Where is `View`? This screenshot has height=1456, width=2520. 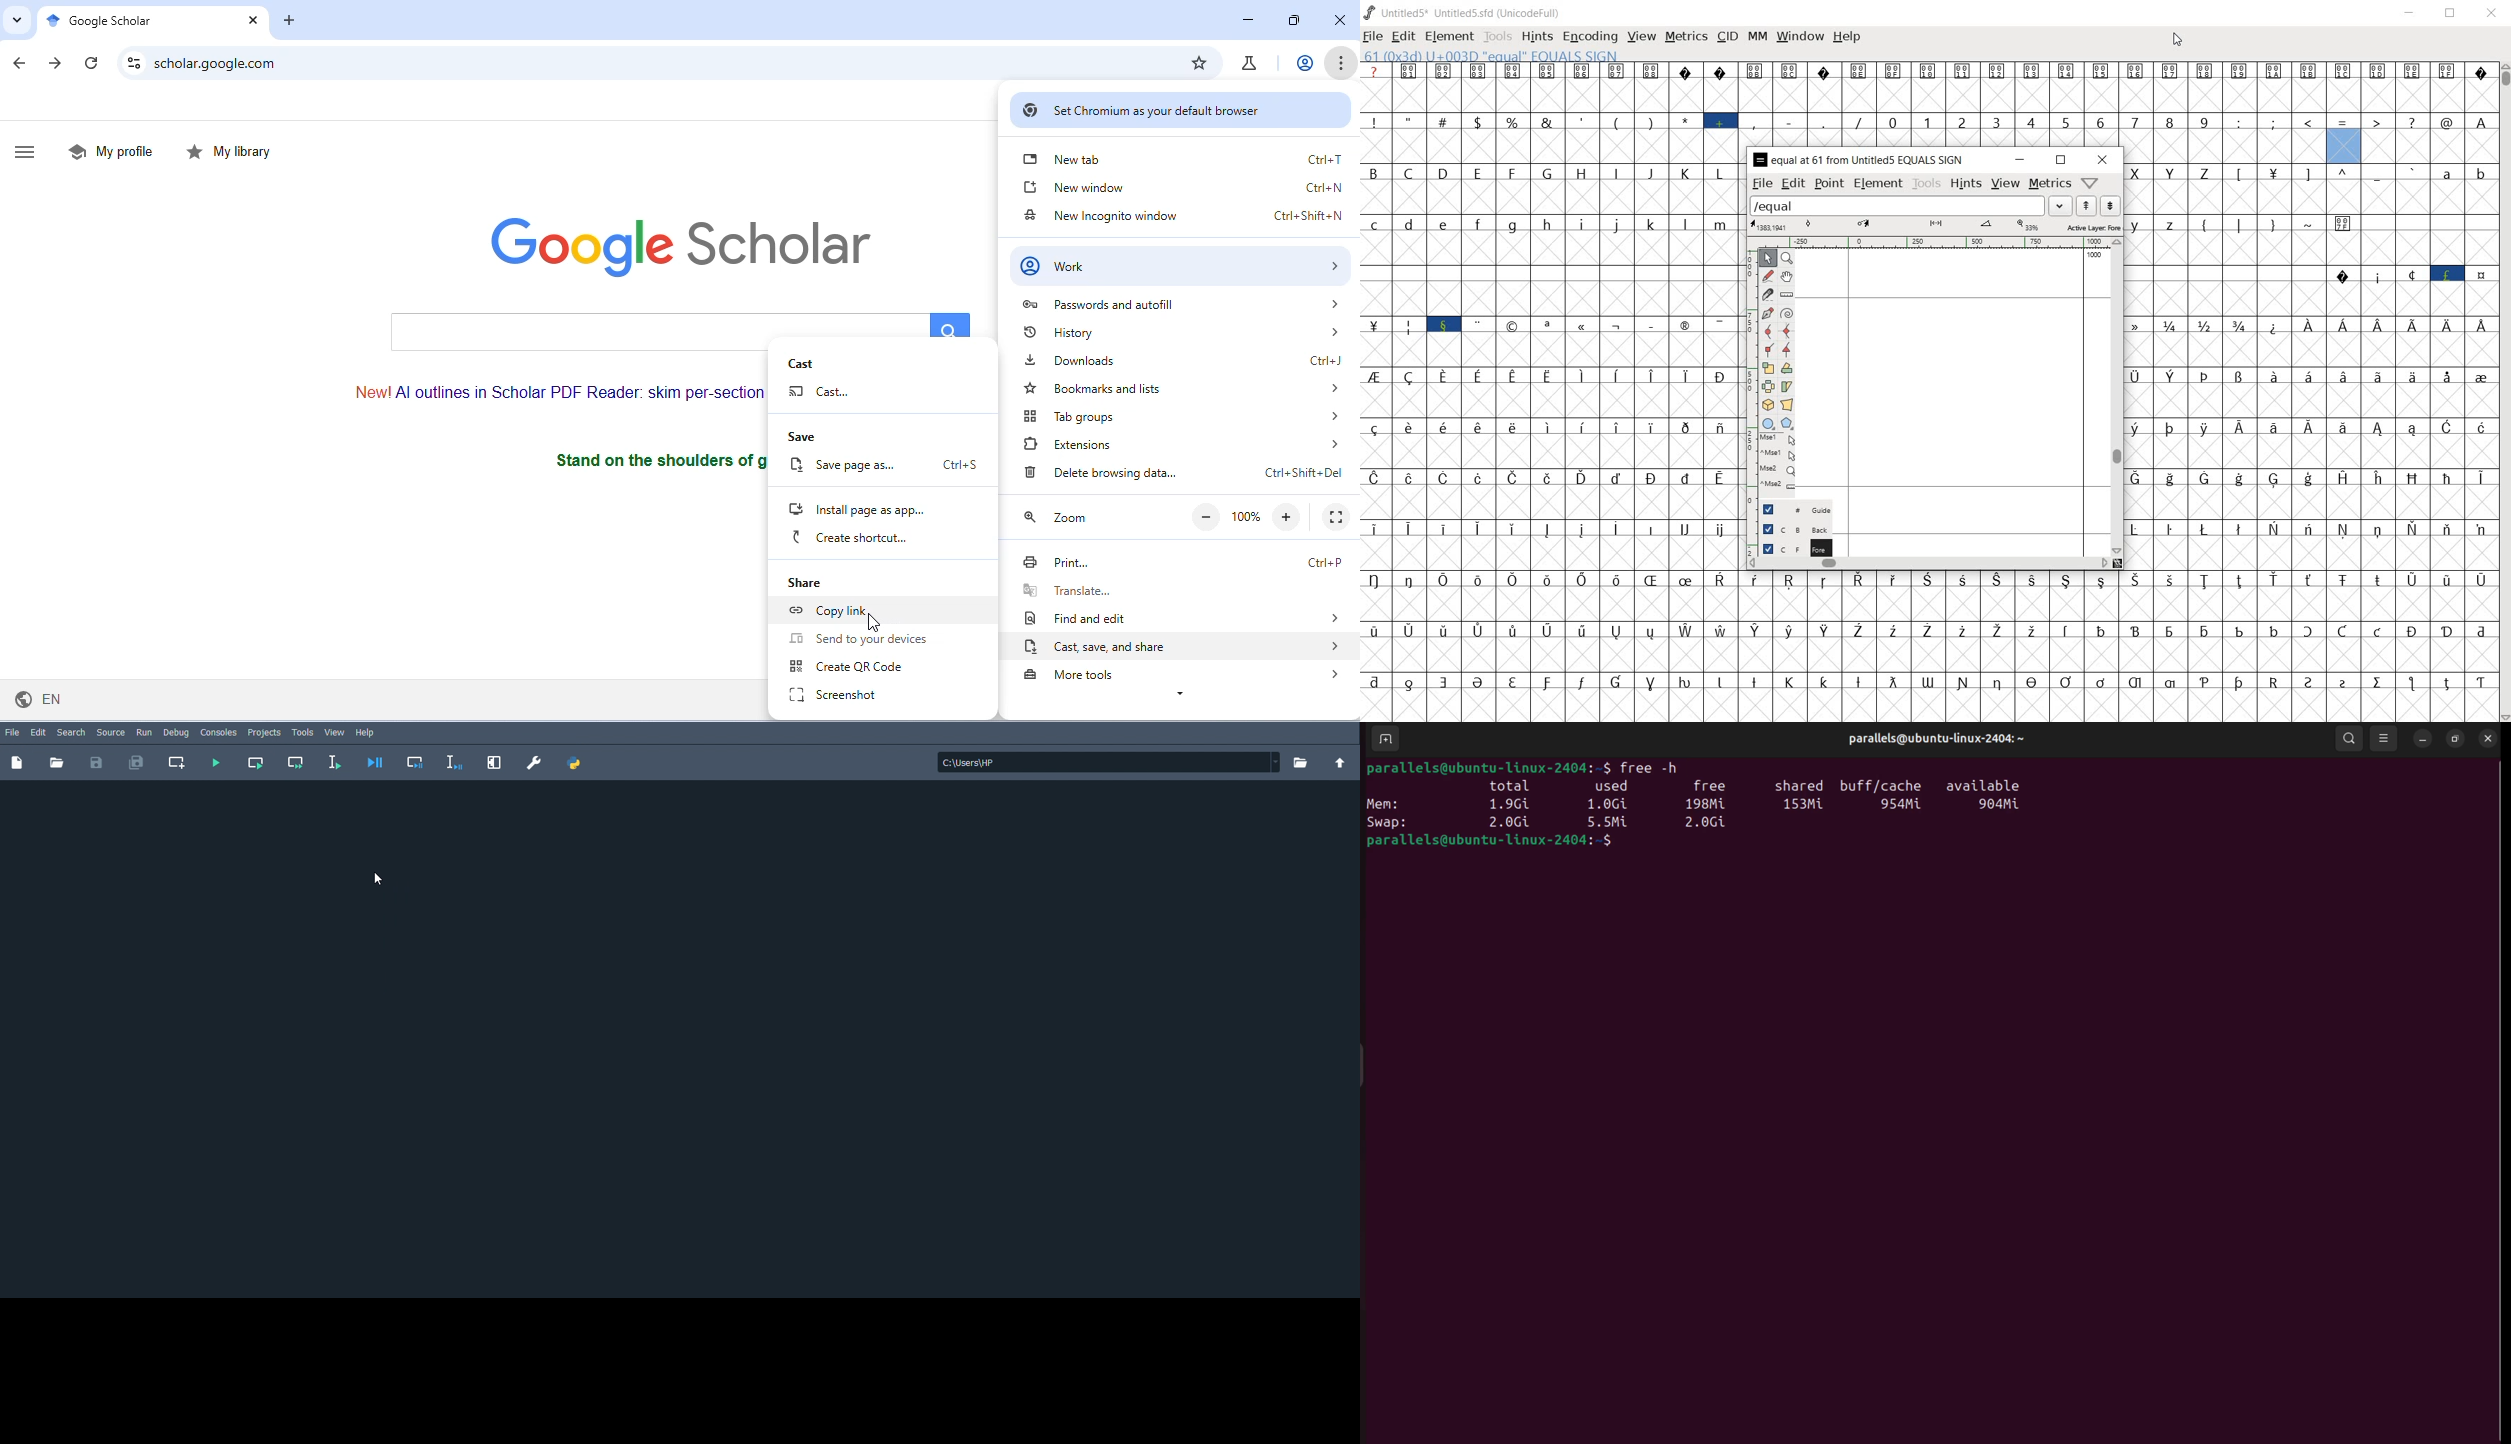
View is located at coordinates (334, 733).